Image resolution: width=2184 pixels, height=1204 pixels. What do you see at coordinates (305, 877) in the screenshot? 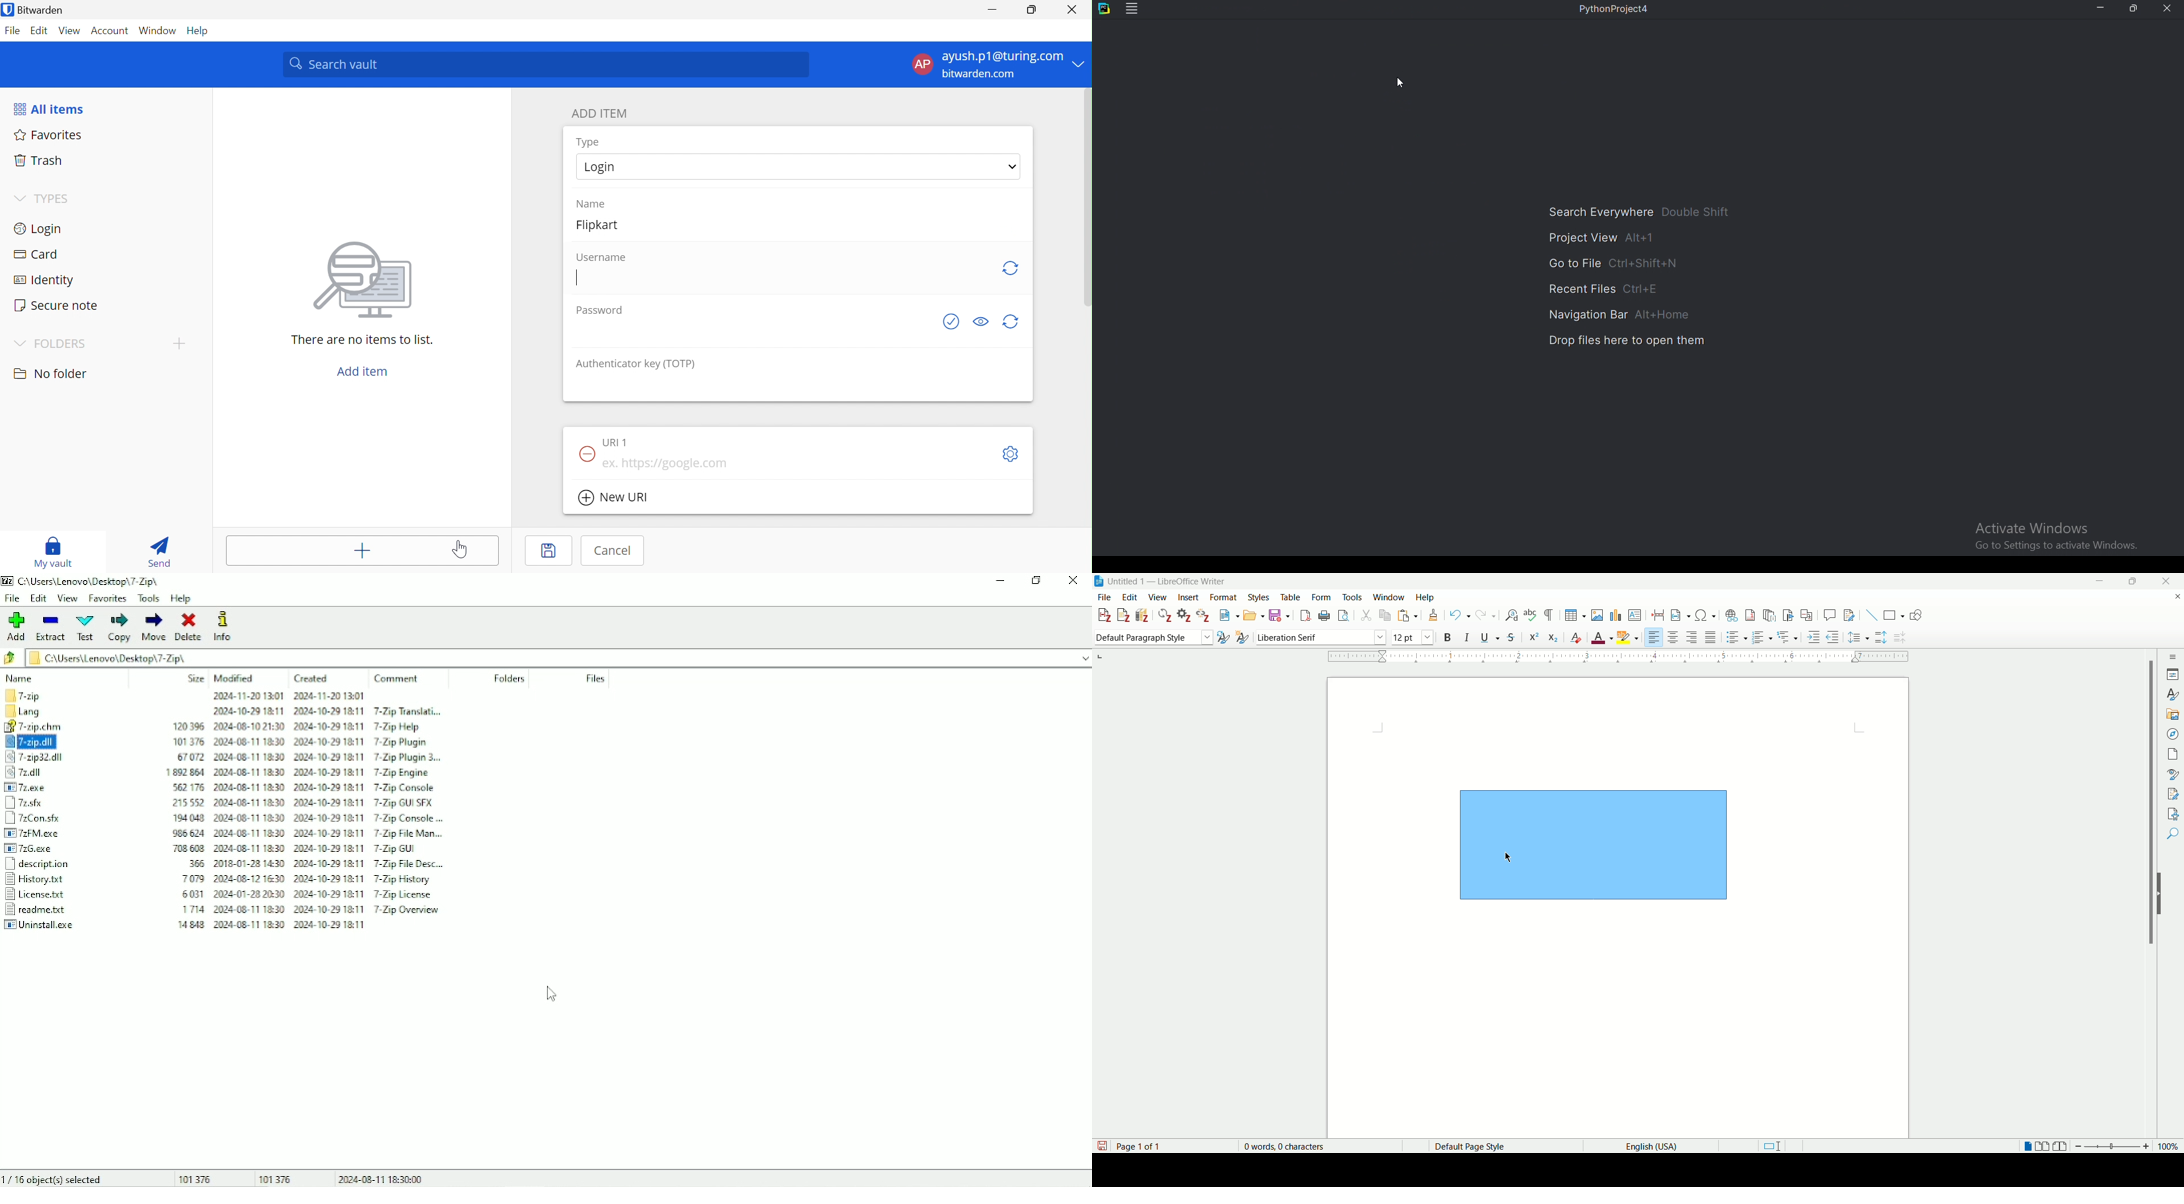
I see `T7079 2004-08-12 1630 2004-10-29 1211  7-Zip History` at bounding box center [305, 877].